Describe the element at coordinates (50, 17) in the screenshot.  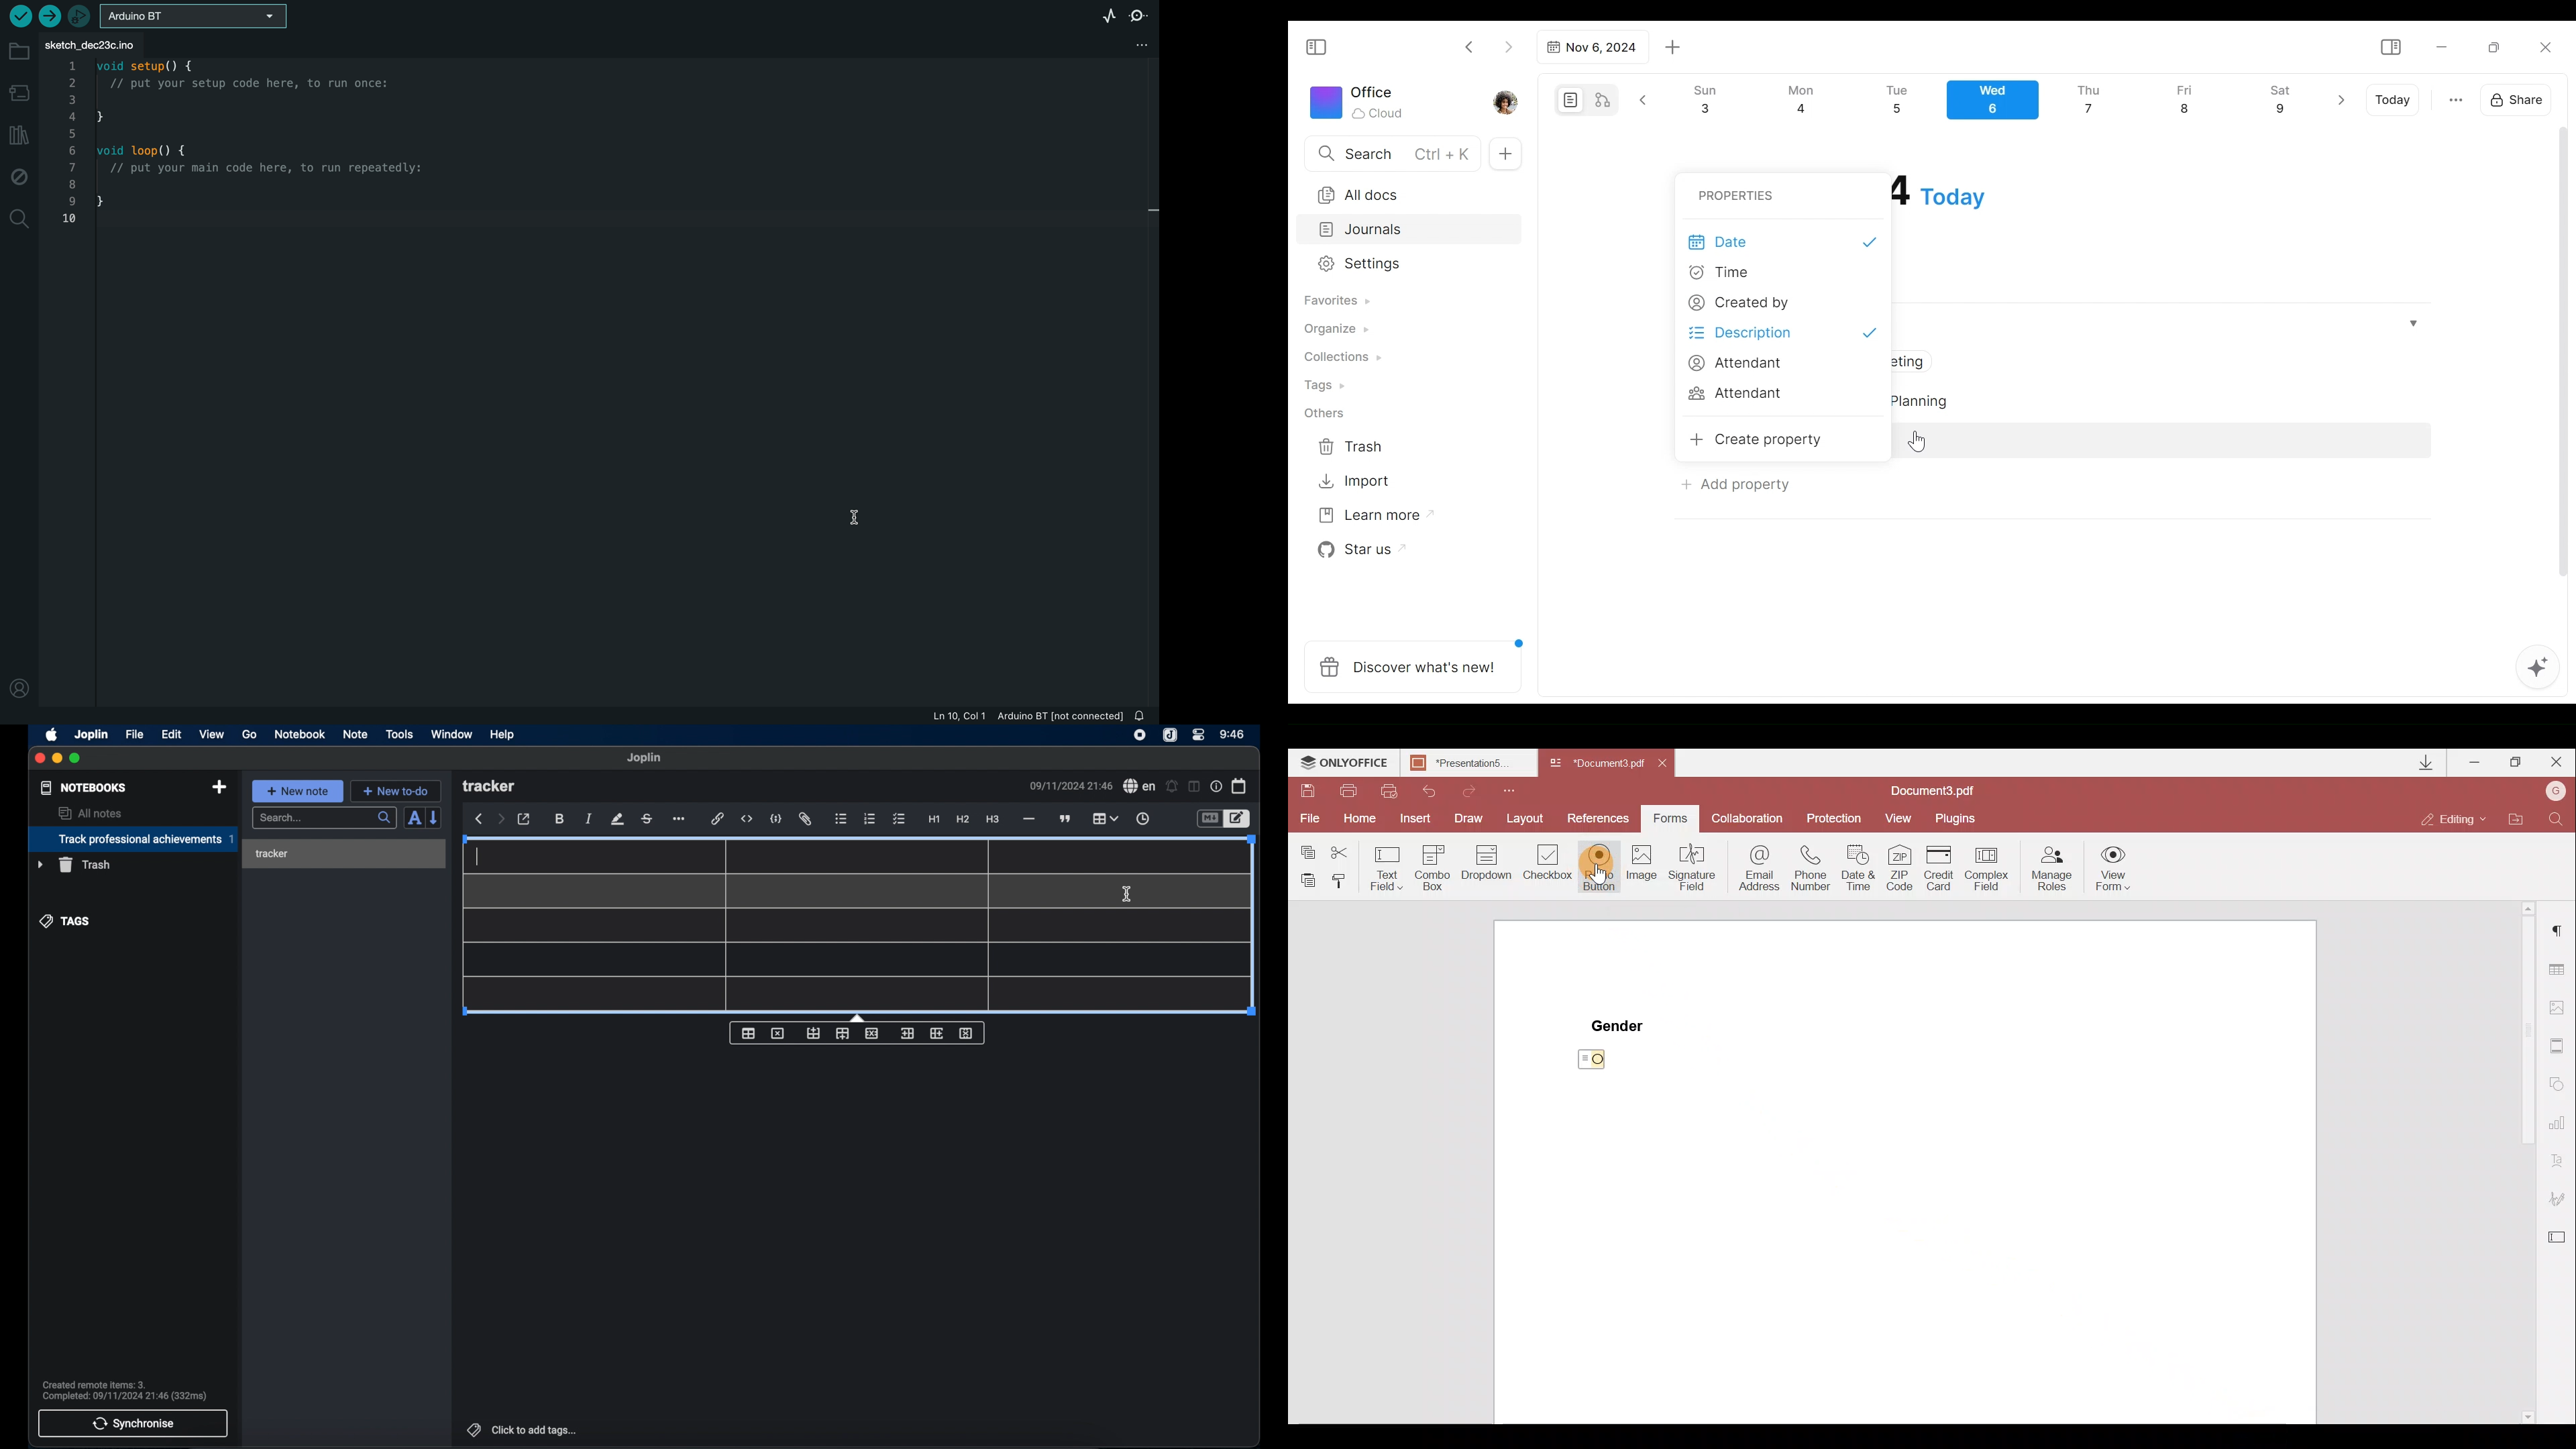
I see `upload` at that location.